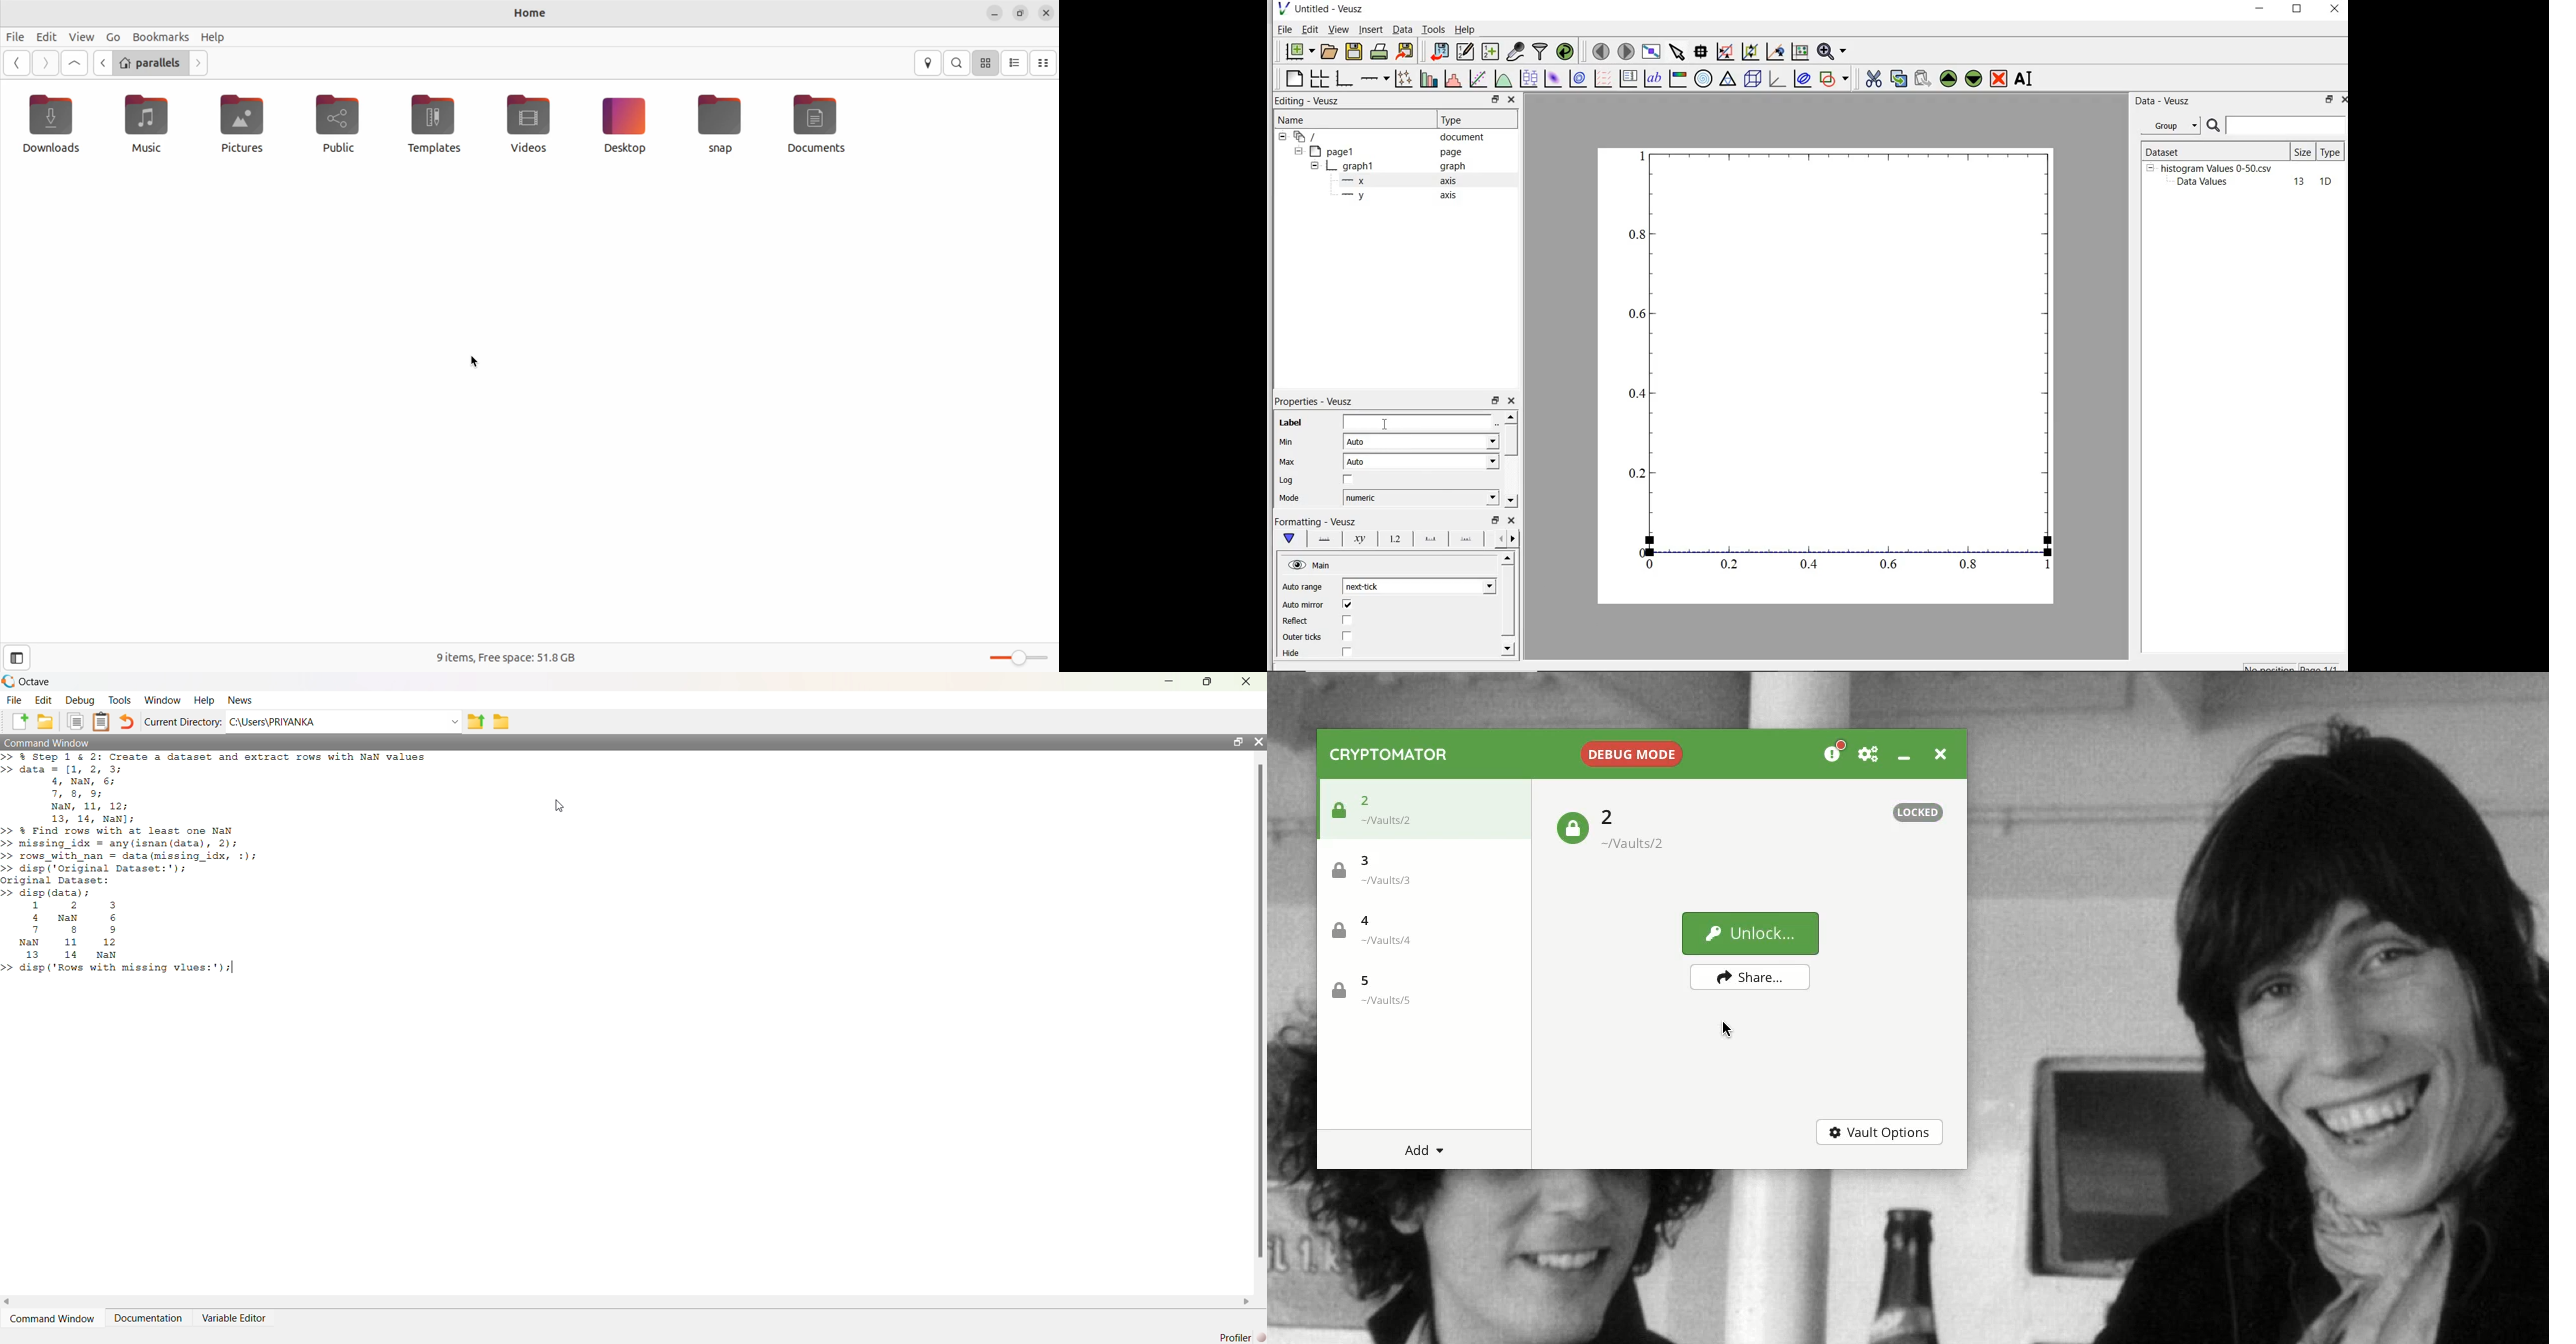  I want to click on dropdown, so click(454, 722).